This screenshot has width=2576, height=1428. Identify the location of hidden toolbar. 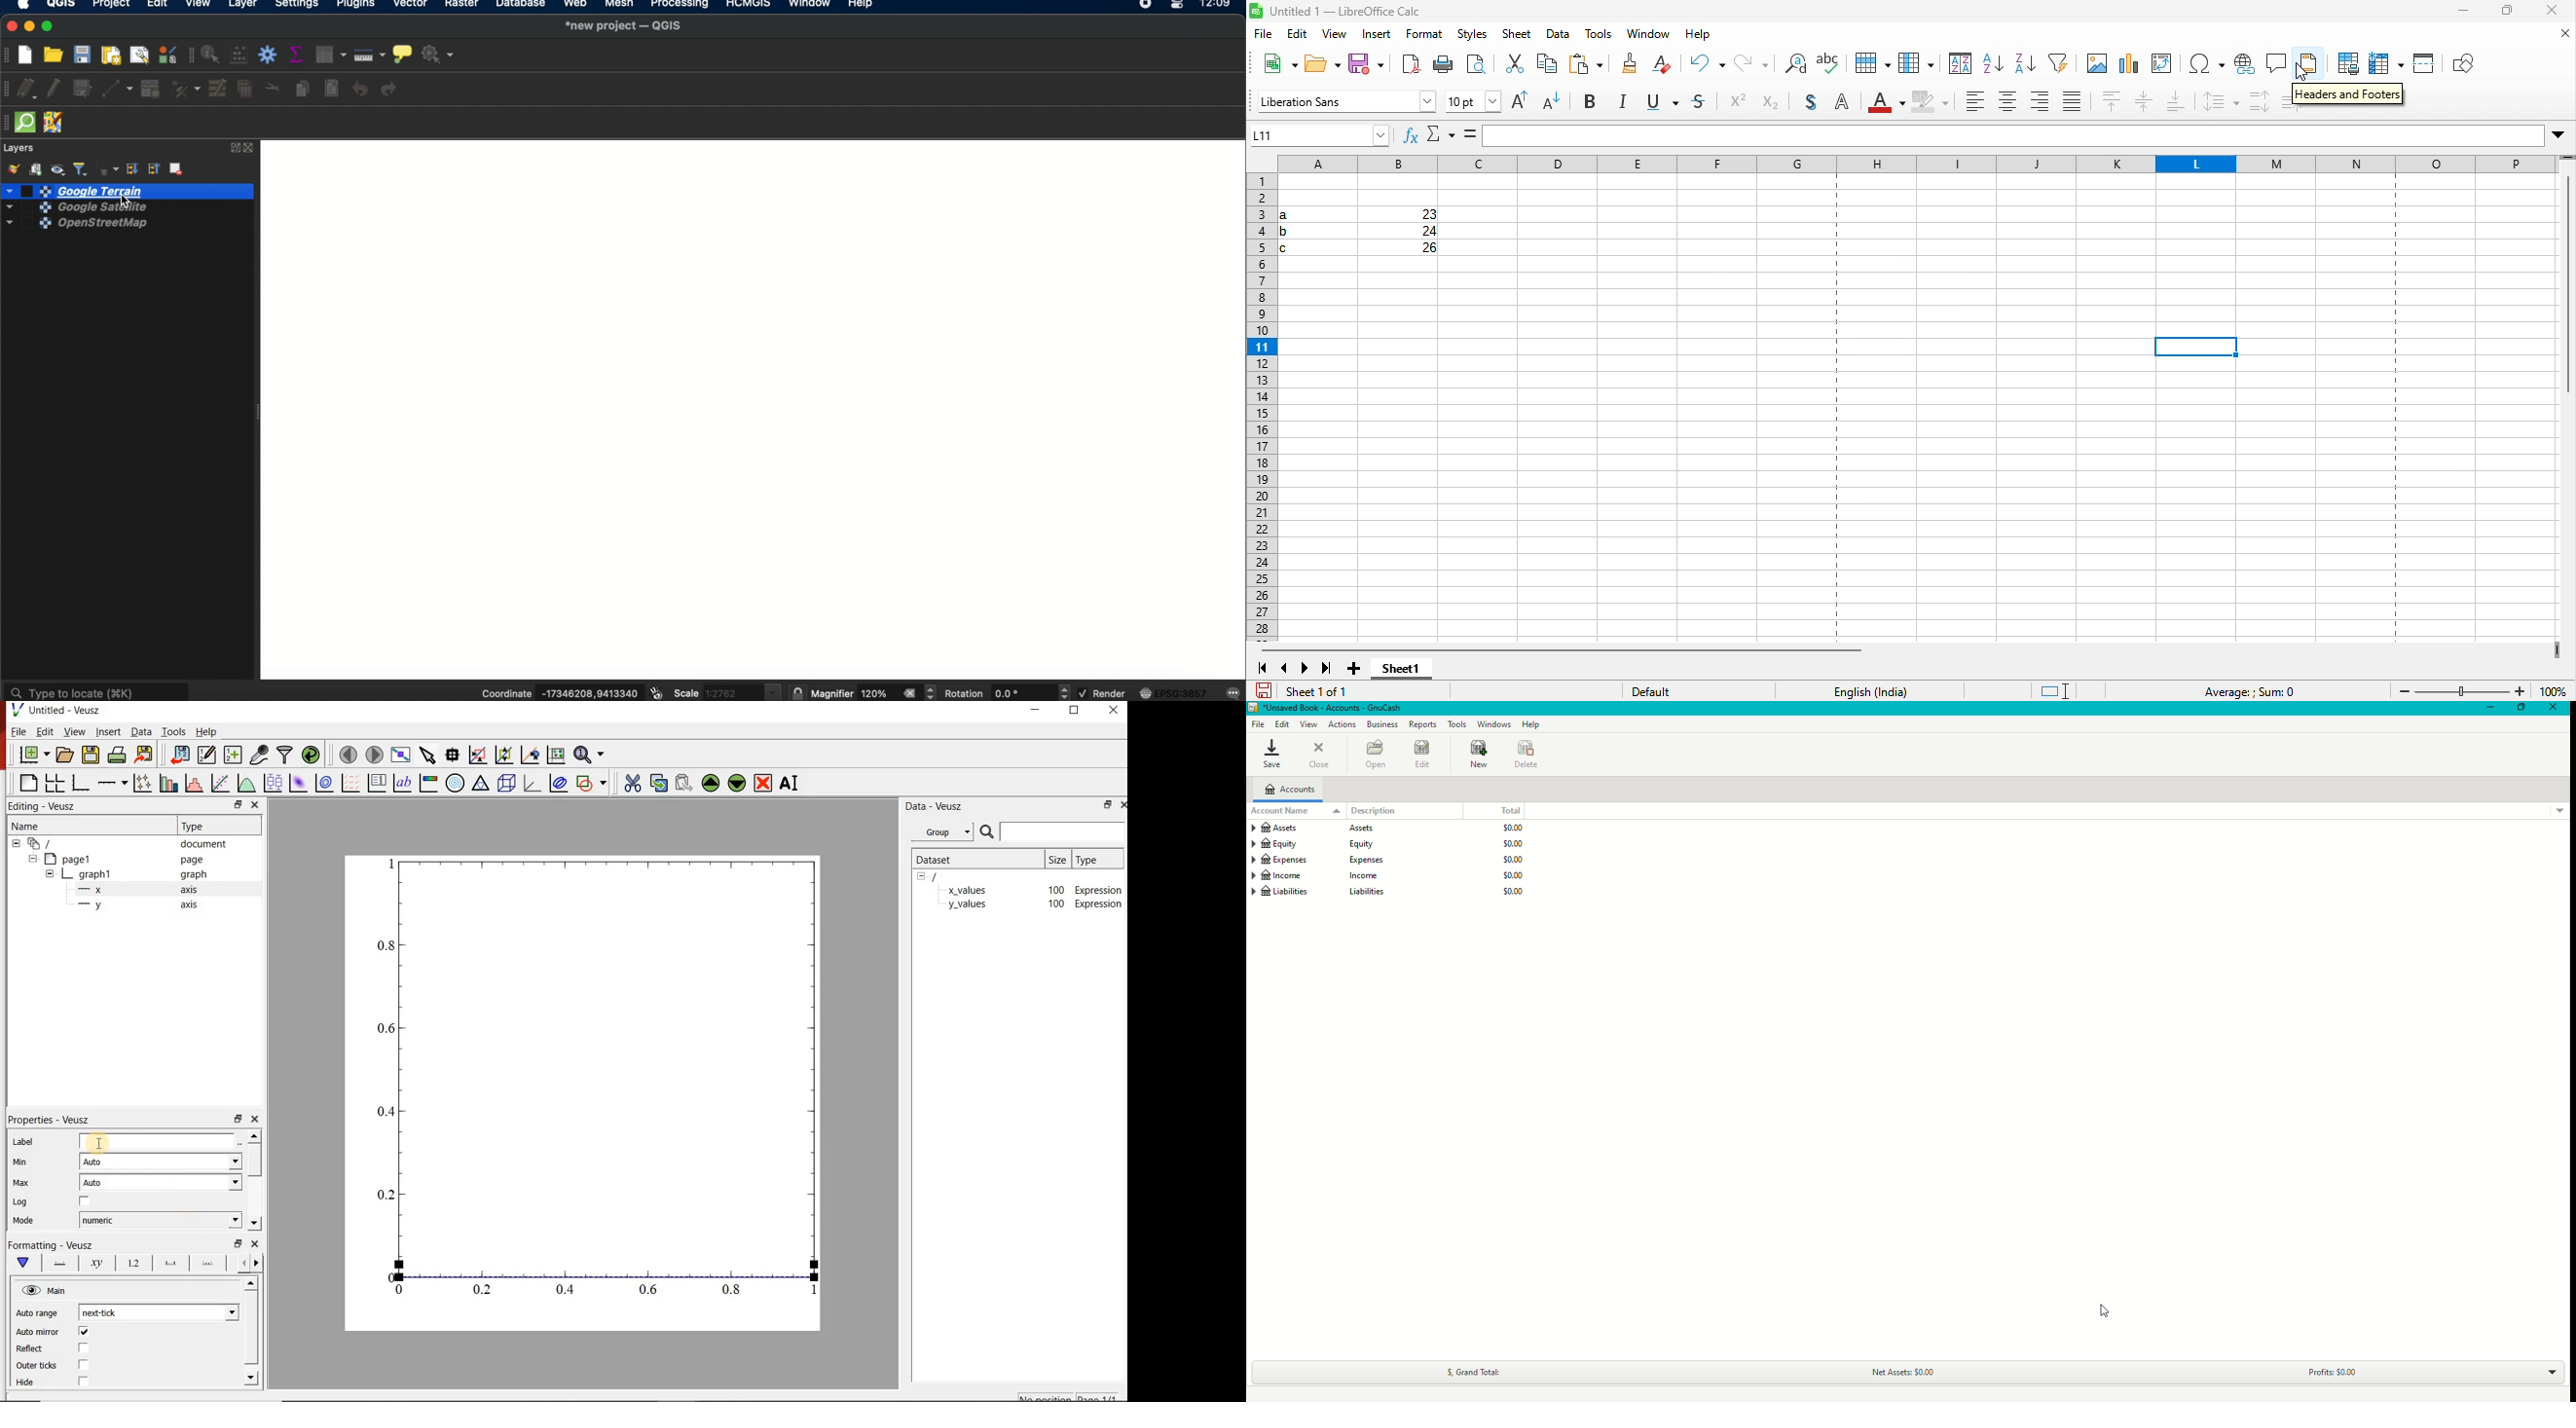
(8, 123).